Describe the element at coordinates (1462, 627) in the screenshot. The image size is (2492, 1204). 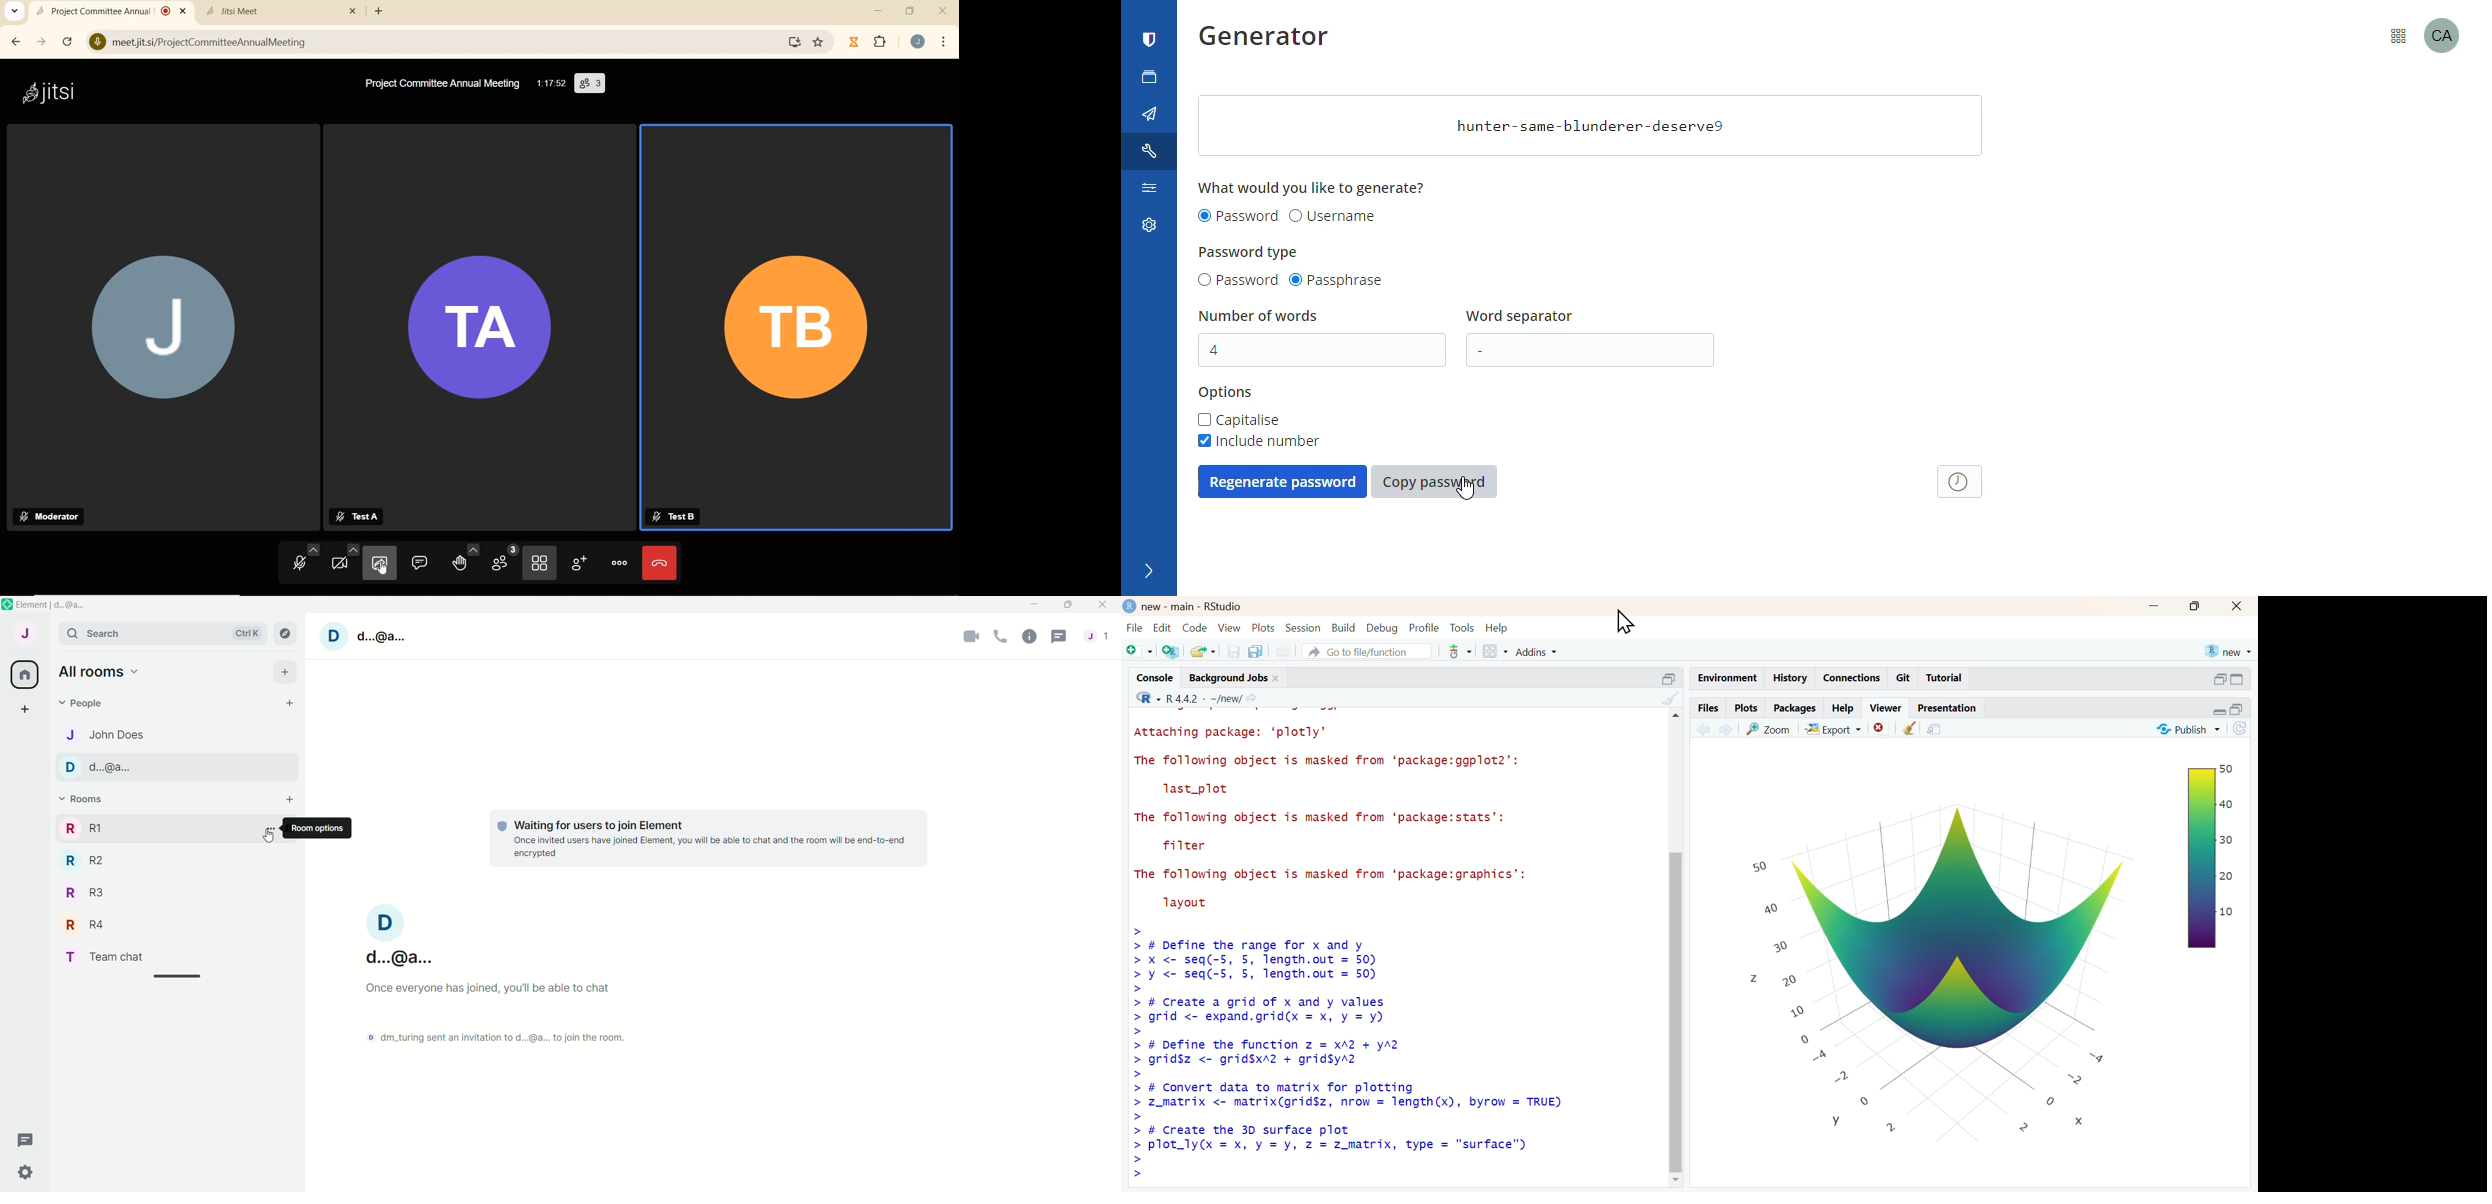
I see `tools` at that location.